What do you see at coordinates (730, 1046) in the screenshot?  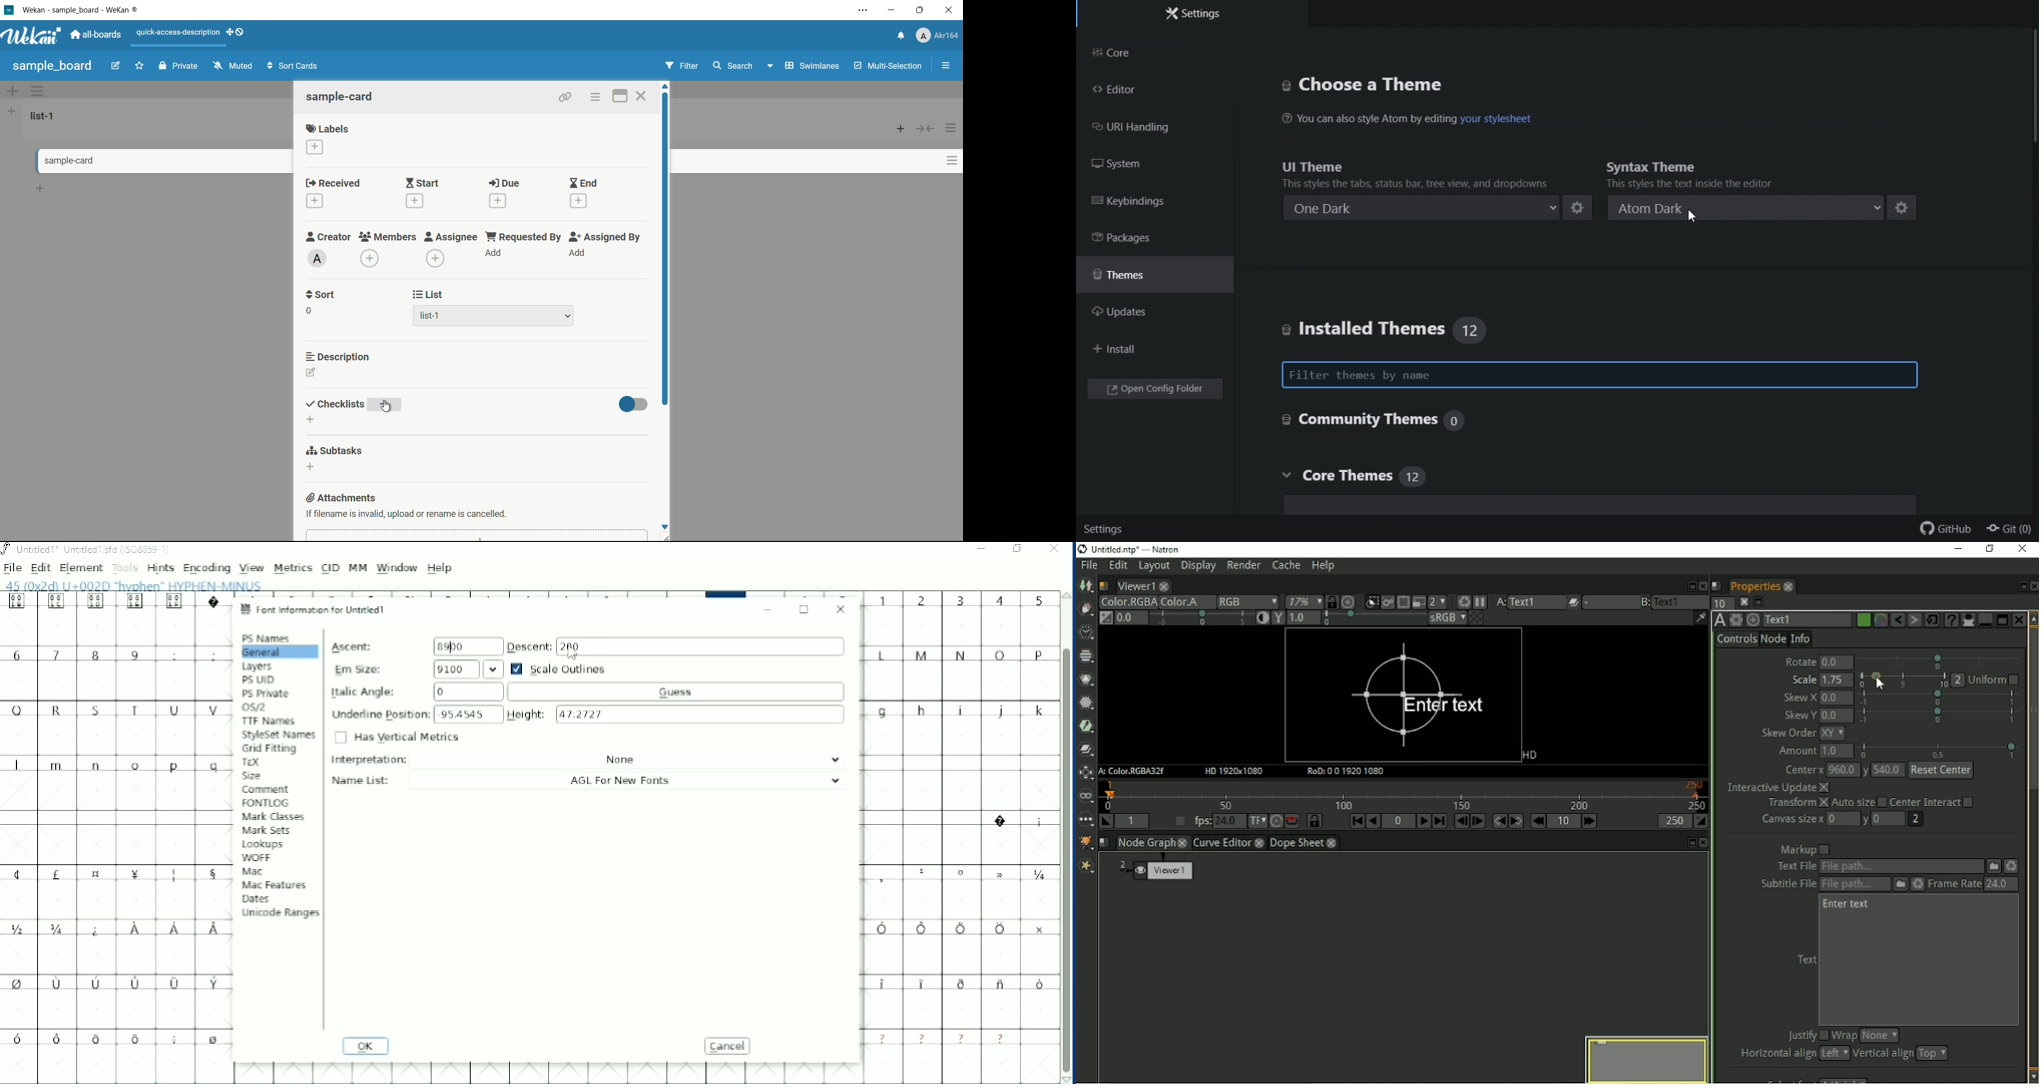 I see `Cancel` at bounding box center [730, 1046].